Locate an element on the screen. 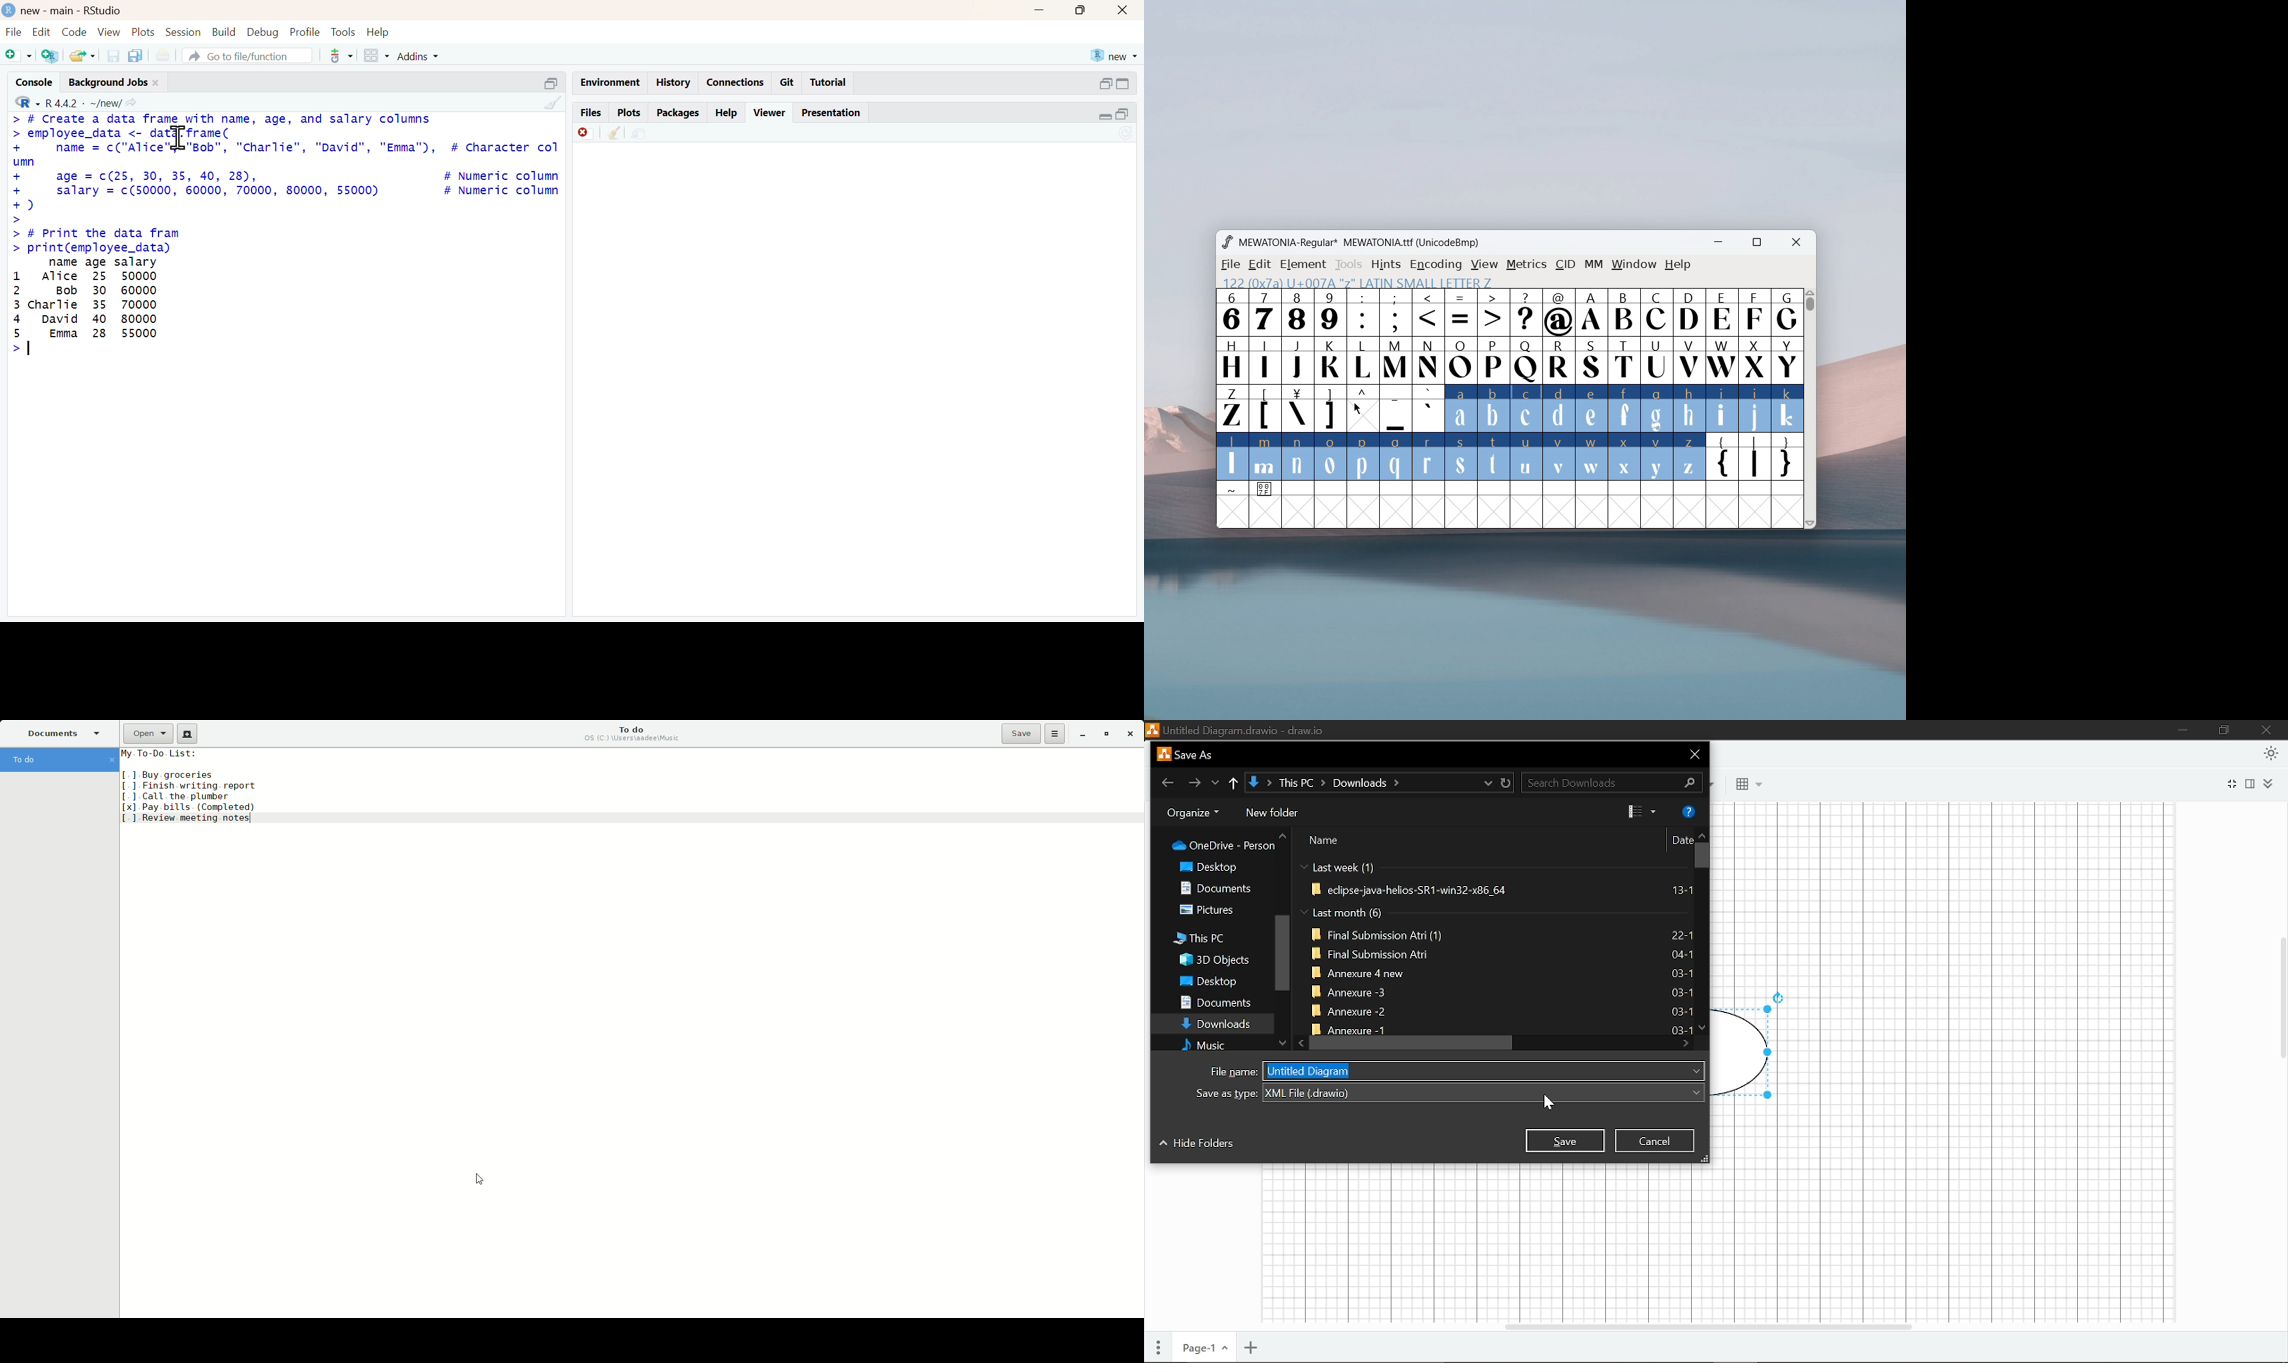 This screenshot has width=2296, height=1372. Help is located at coordinates (729, 111).